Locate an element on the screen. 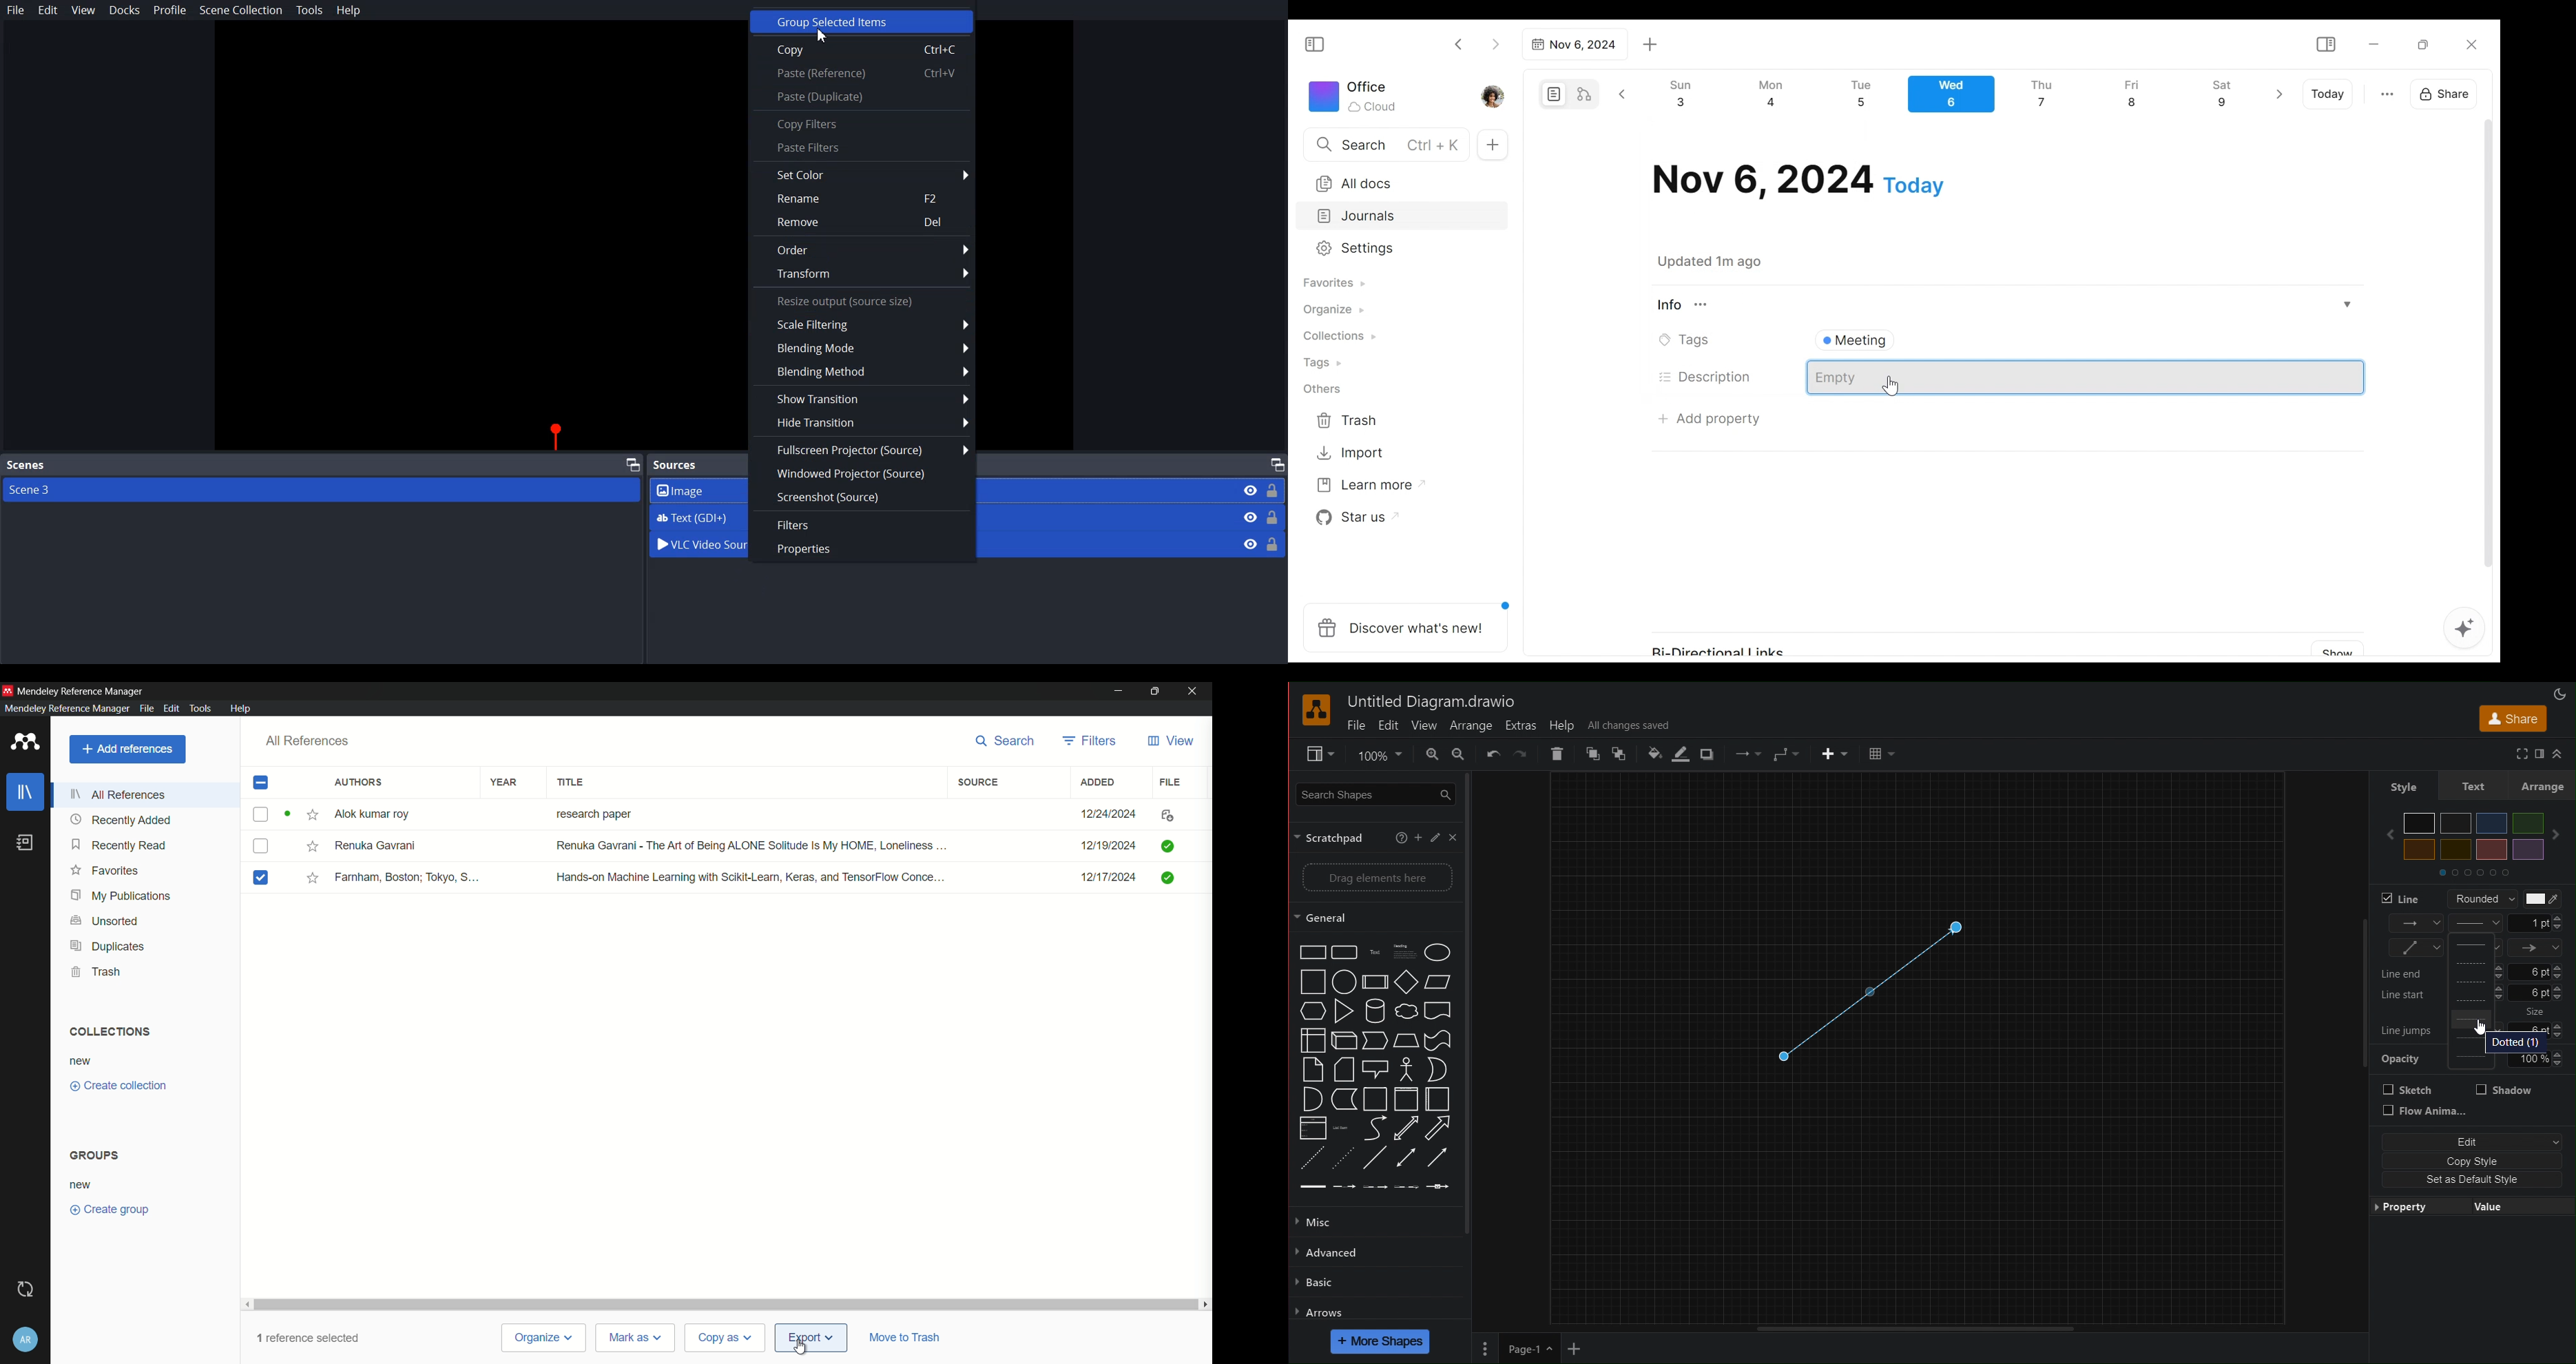 The image size is (2576, 1372). All changes saved  is located at coordinates (1628, 725).